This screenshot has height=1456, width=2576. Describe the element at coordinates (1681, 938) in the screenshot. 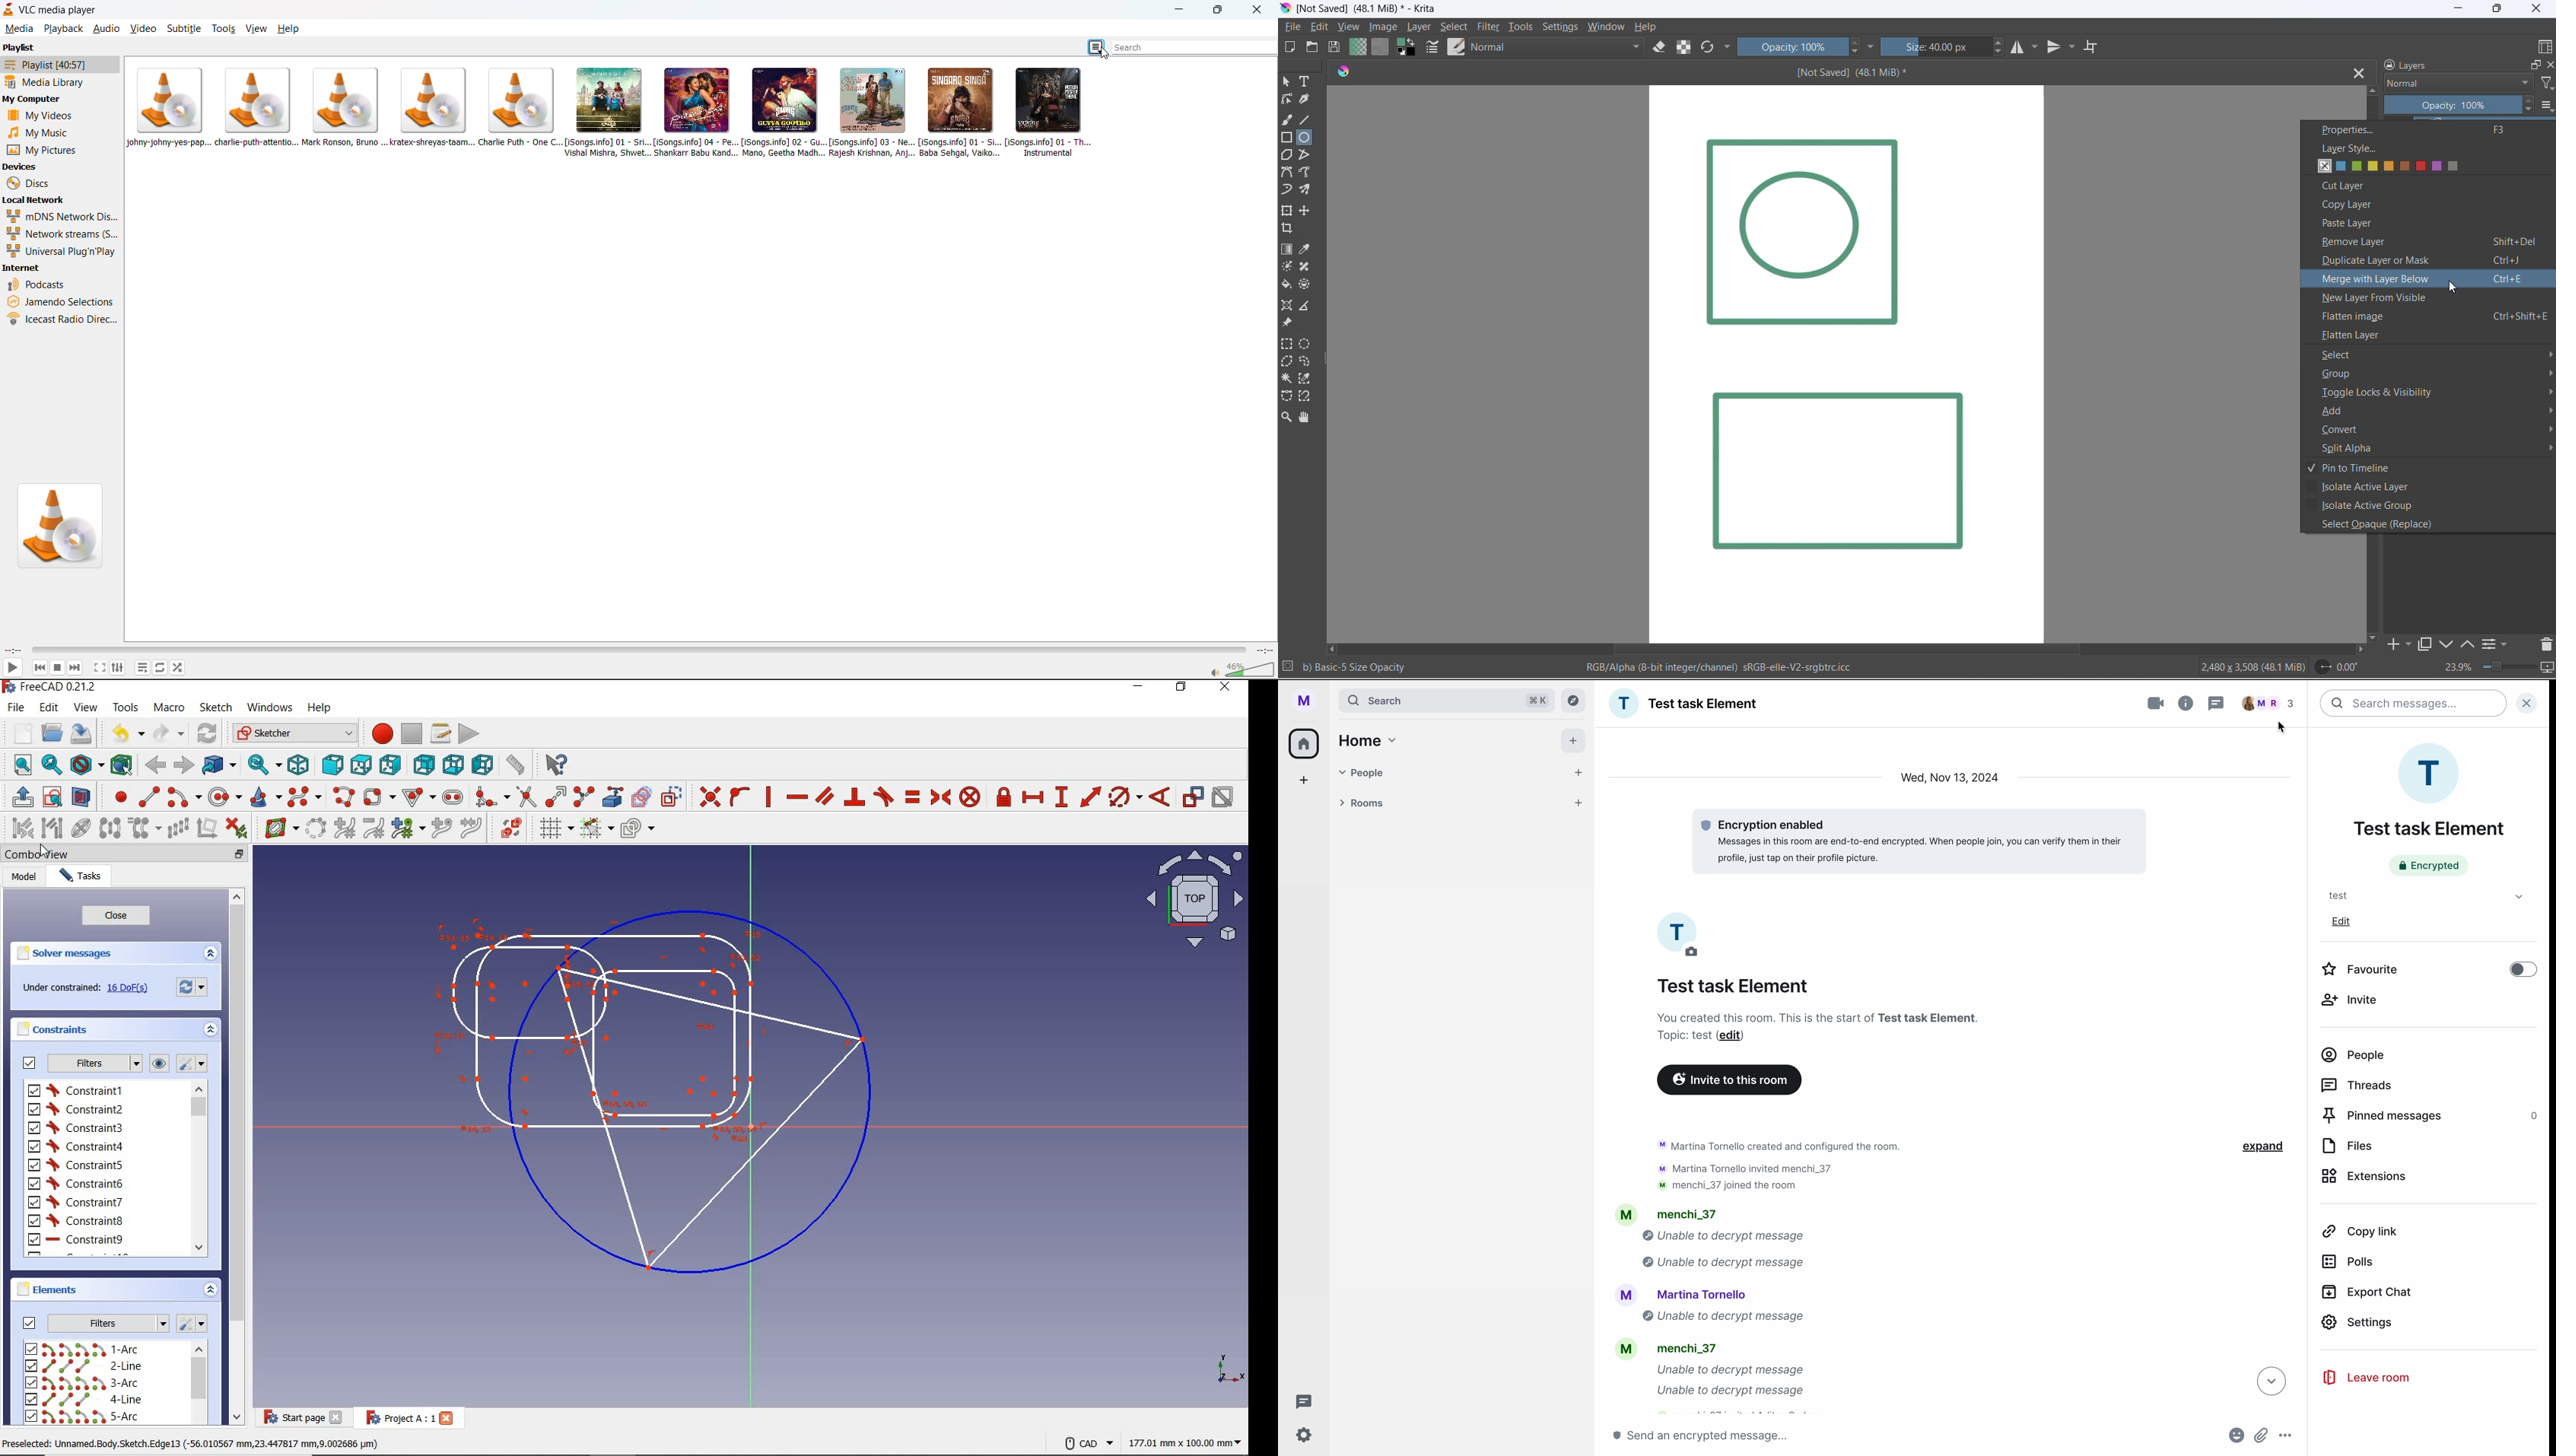

I see `picture profile` at that location.